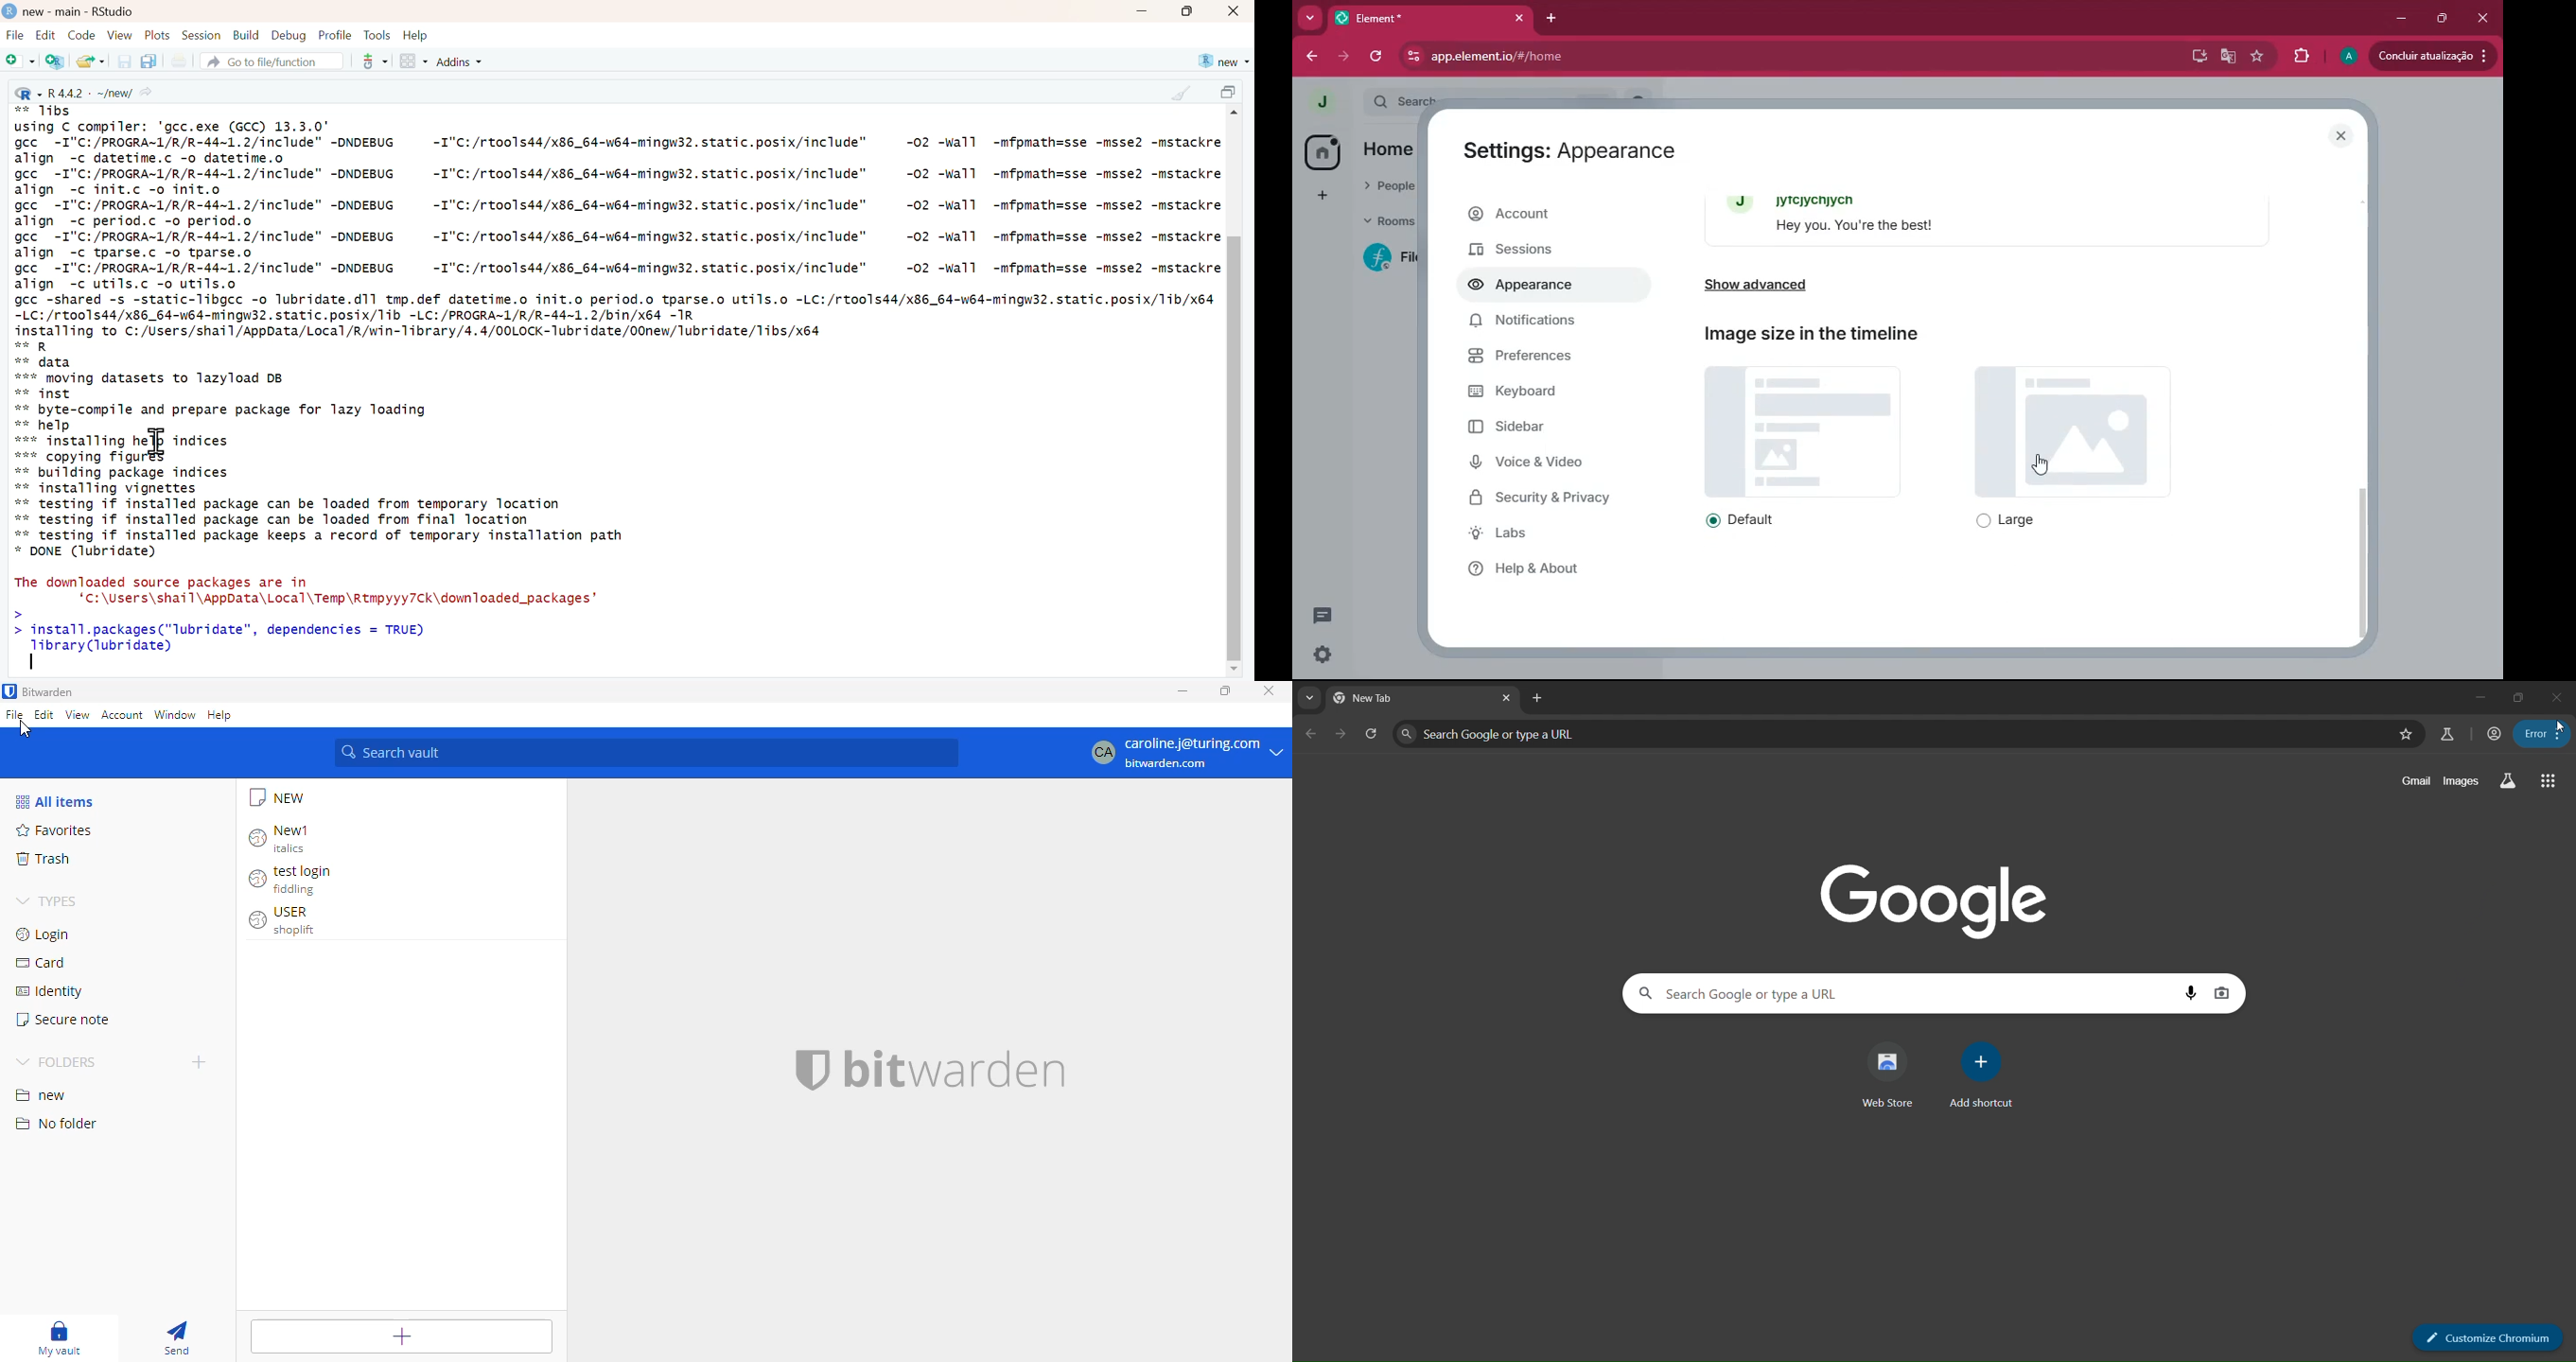 The height and width of the screenshot is (1372, 2576). Describe the element at coordinates (2416, 781) in the screenshot. I see `gmail` at that location.